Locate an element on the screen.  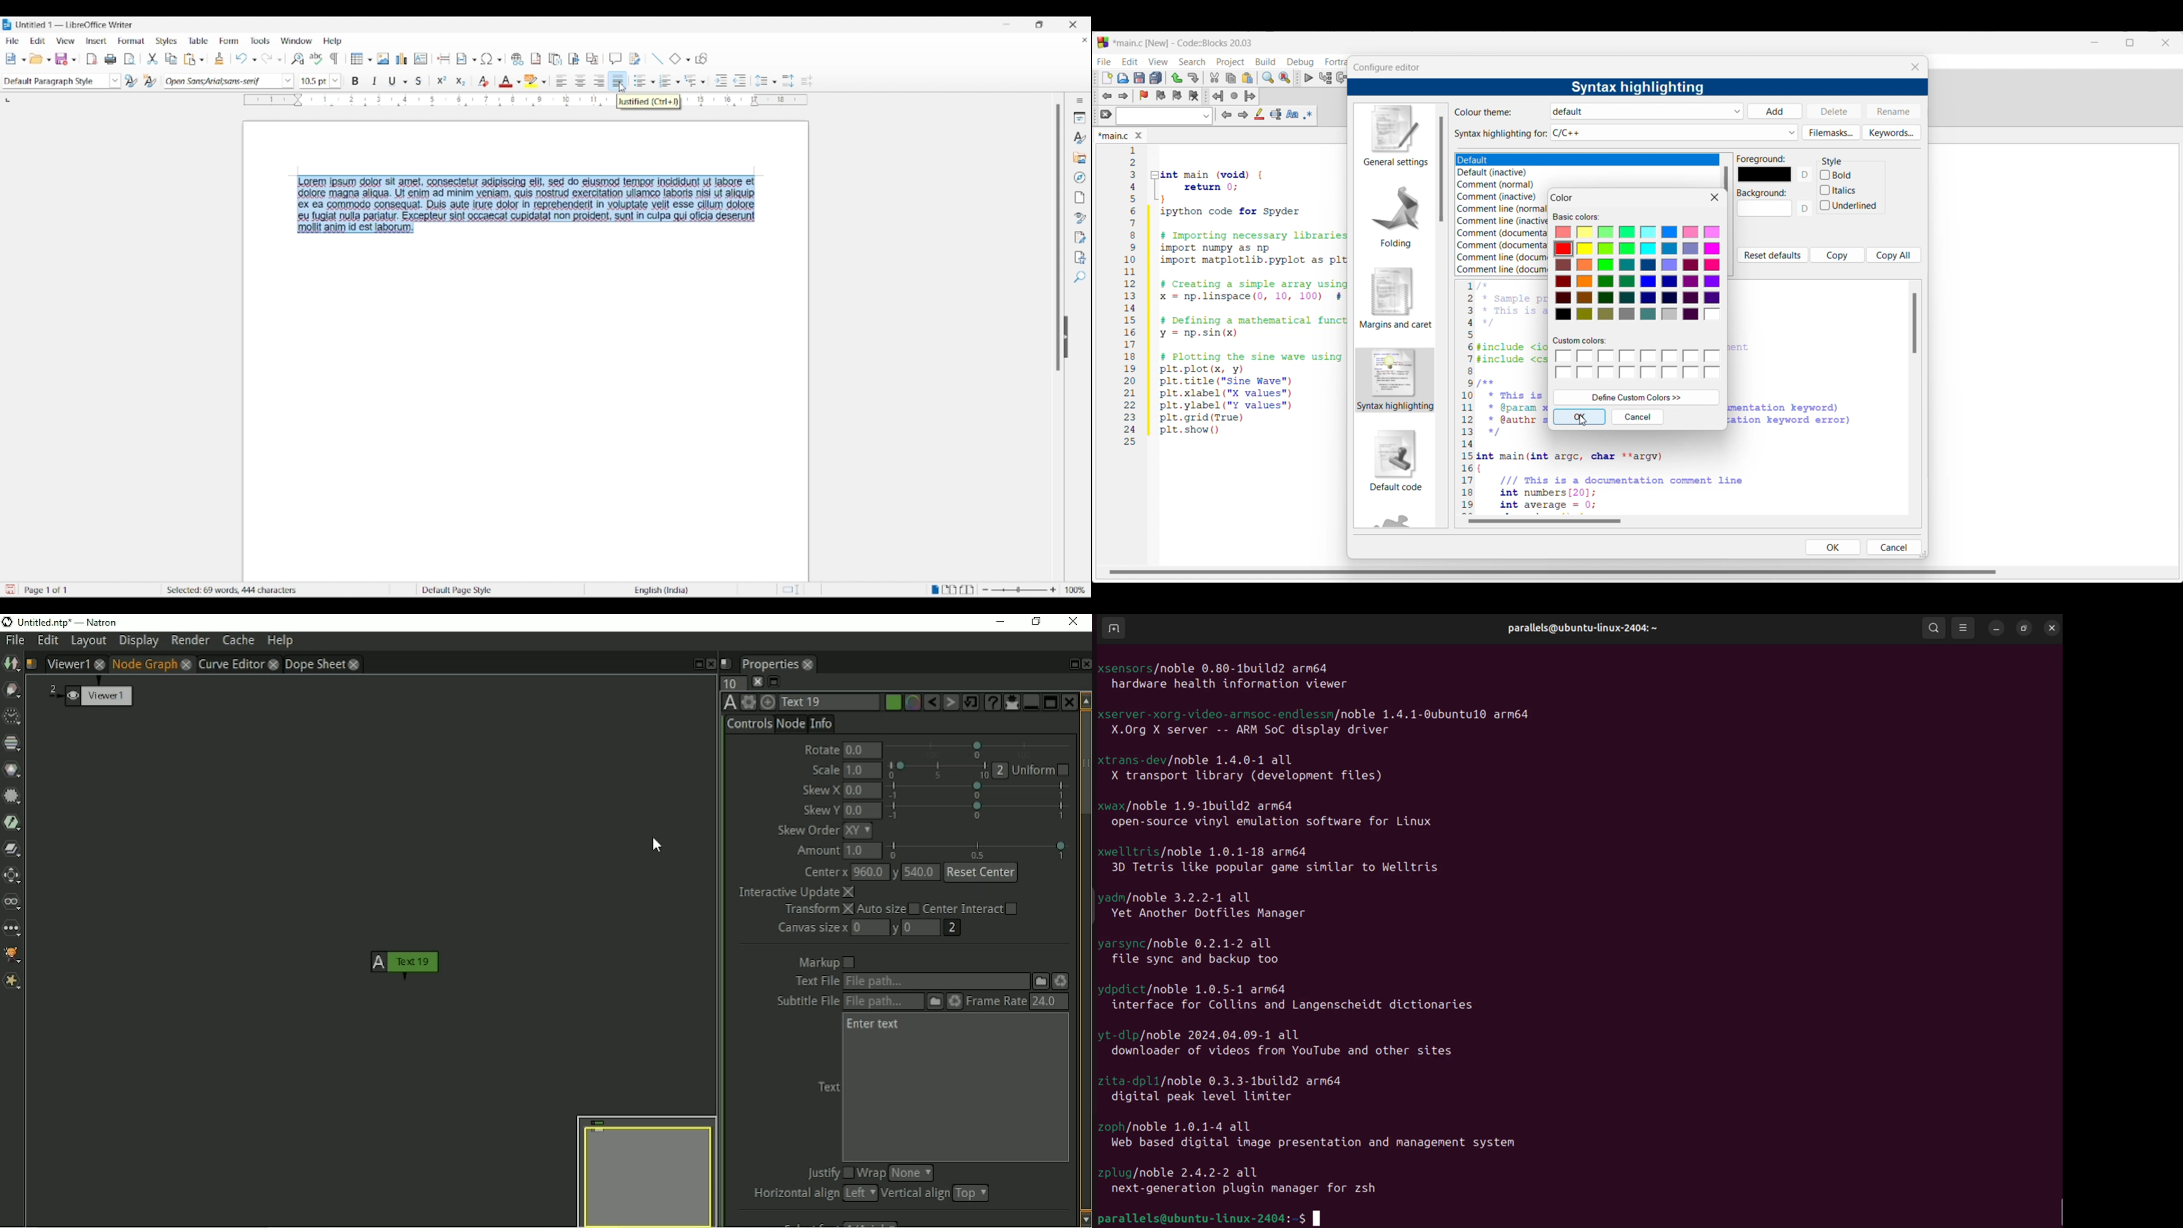
view options is located at coordinates (1964, 628).